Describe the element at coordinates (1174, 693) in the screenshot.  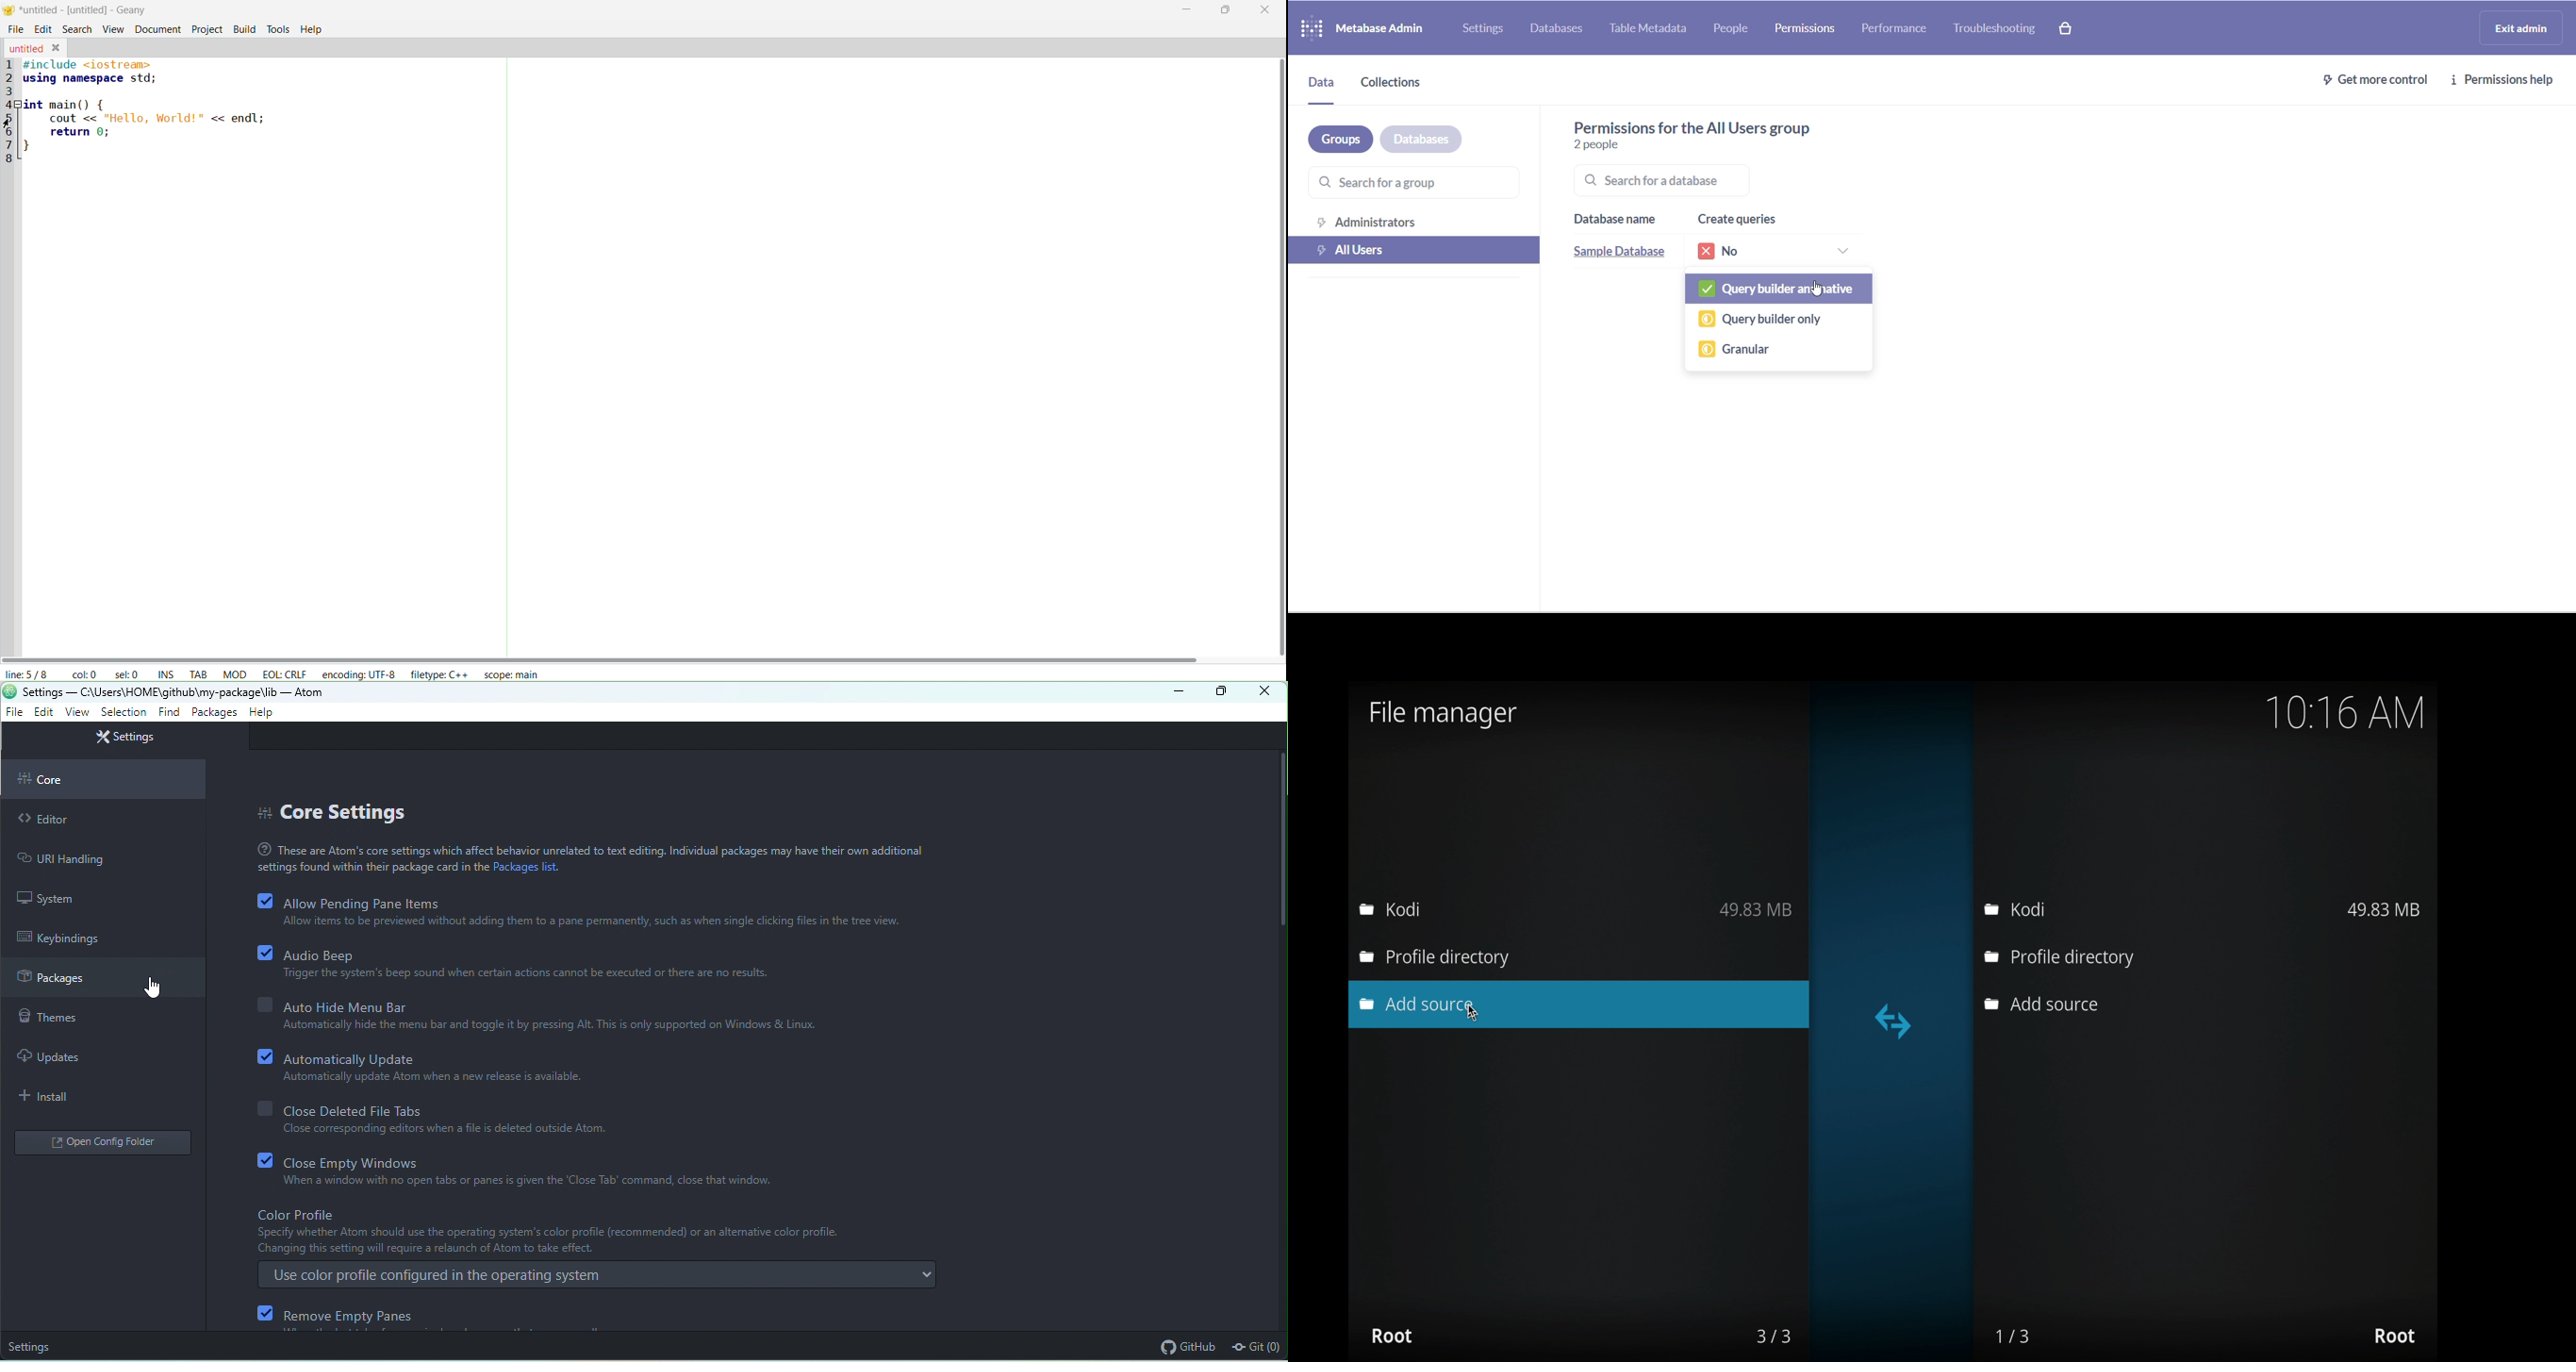
I see `minimize` at that location.